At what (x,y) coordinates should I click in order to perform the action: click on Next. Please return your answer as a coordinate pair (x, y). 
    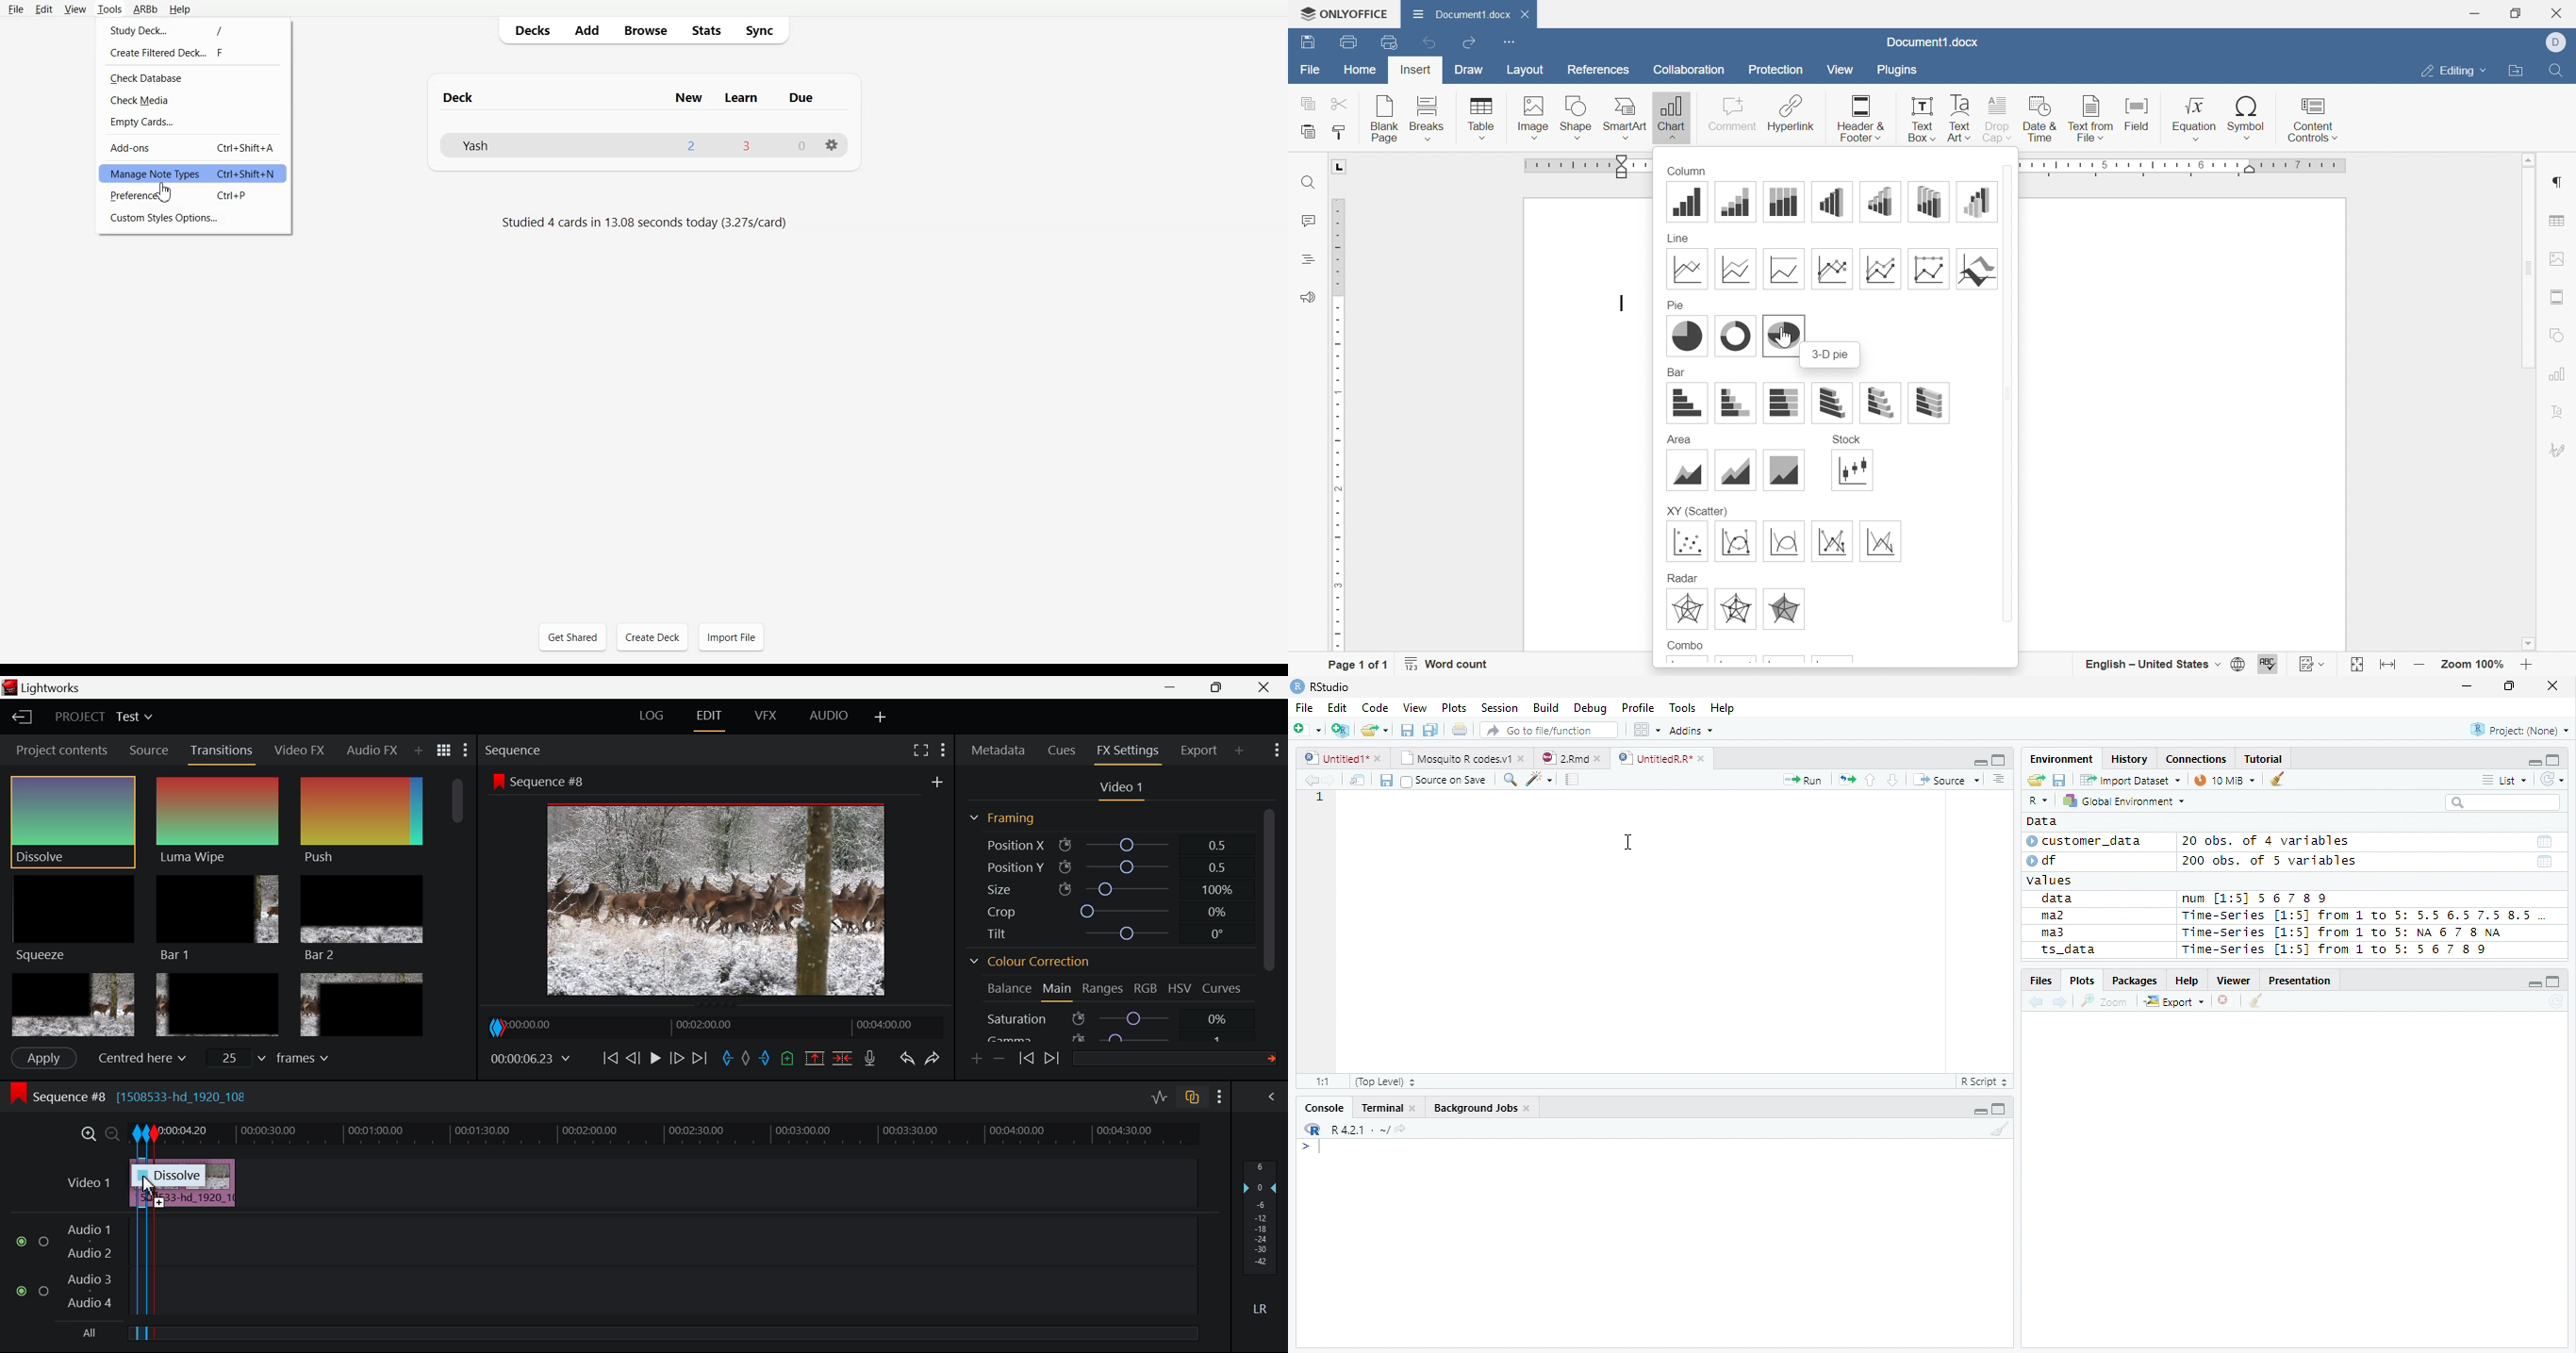
    Looking at the image, I should click on (2061, 1003).